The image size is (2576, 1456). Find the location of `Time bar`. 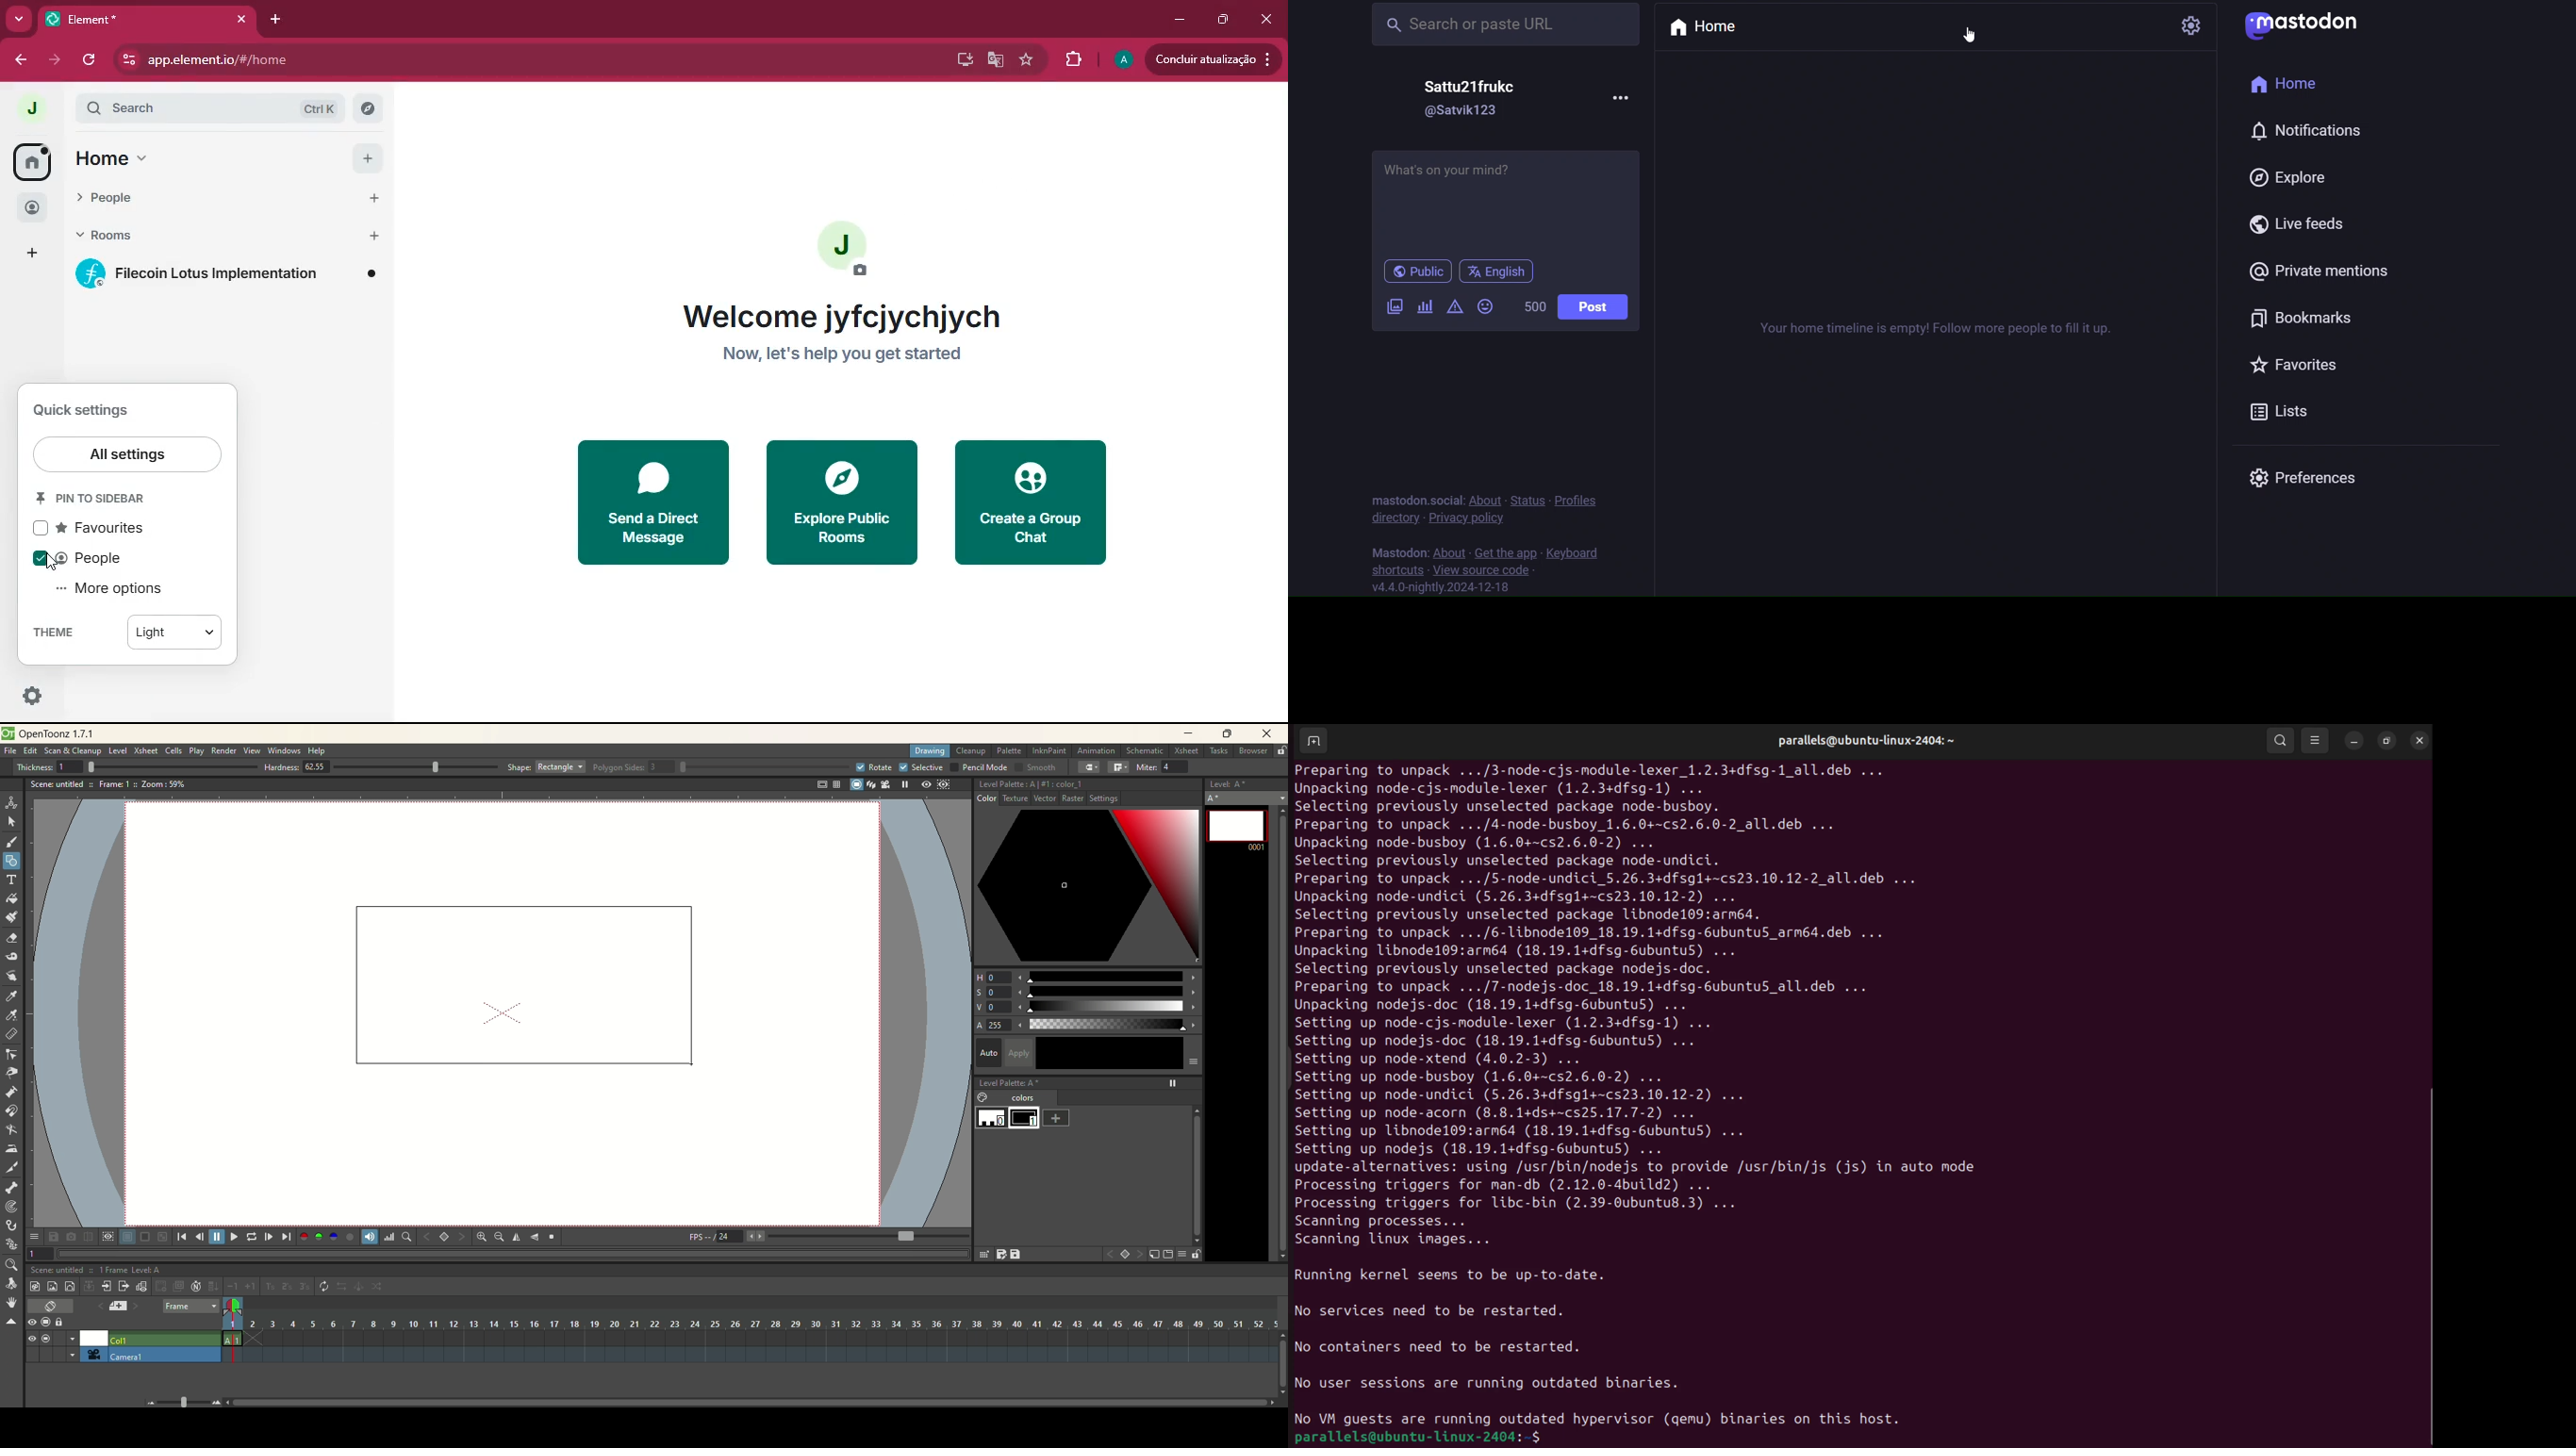

Time bar is located at coordinates (761, 1324).